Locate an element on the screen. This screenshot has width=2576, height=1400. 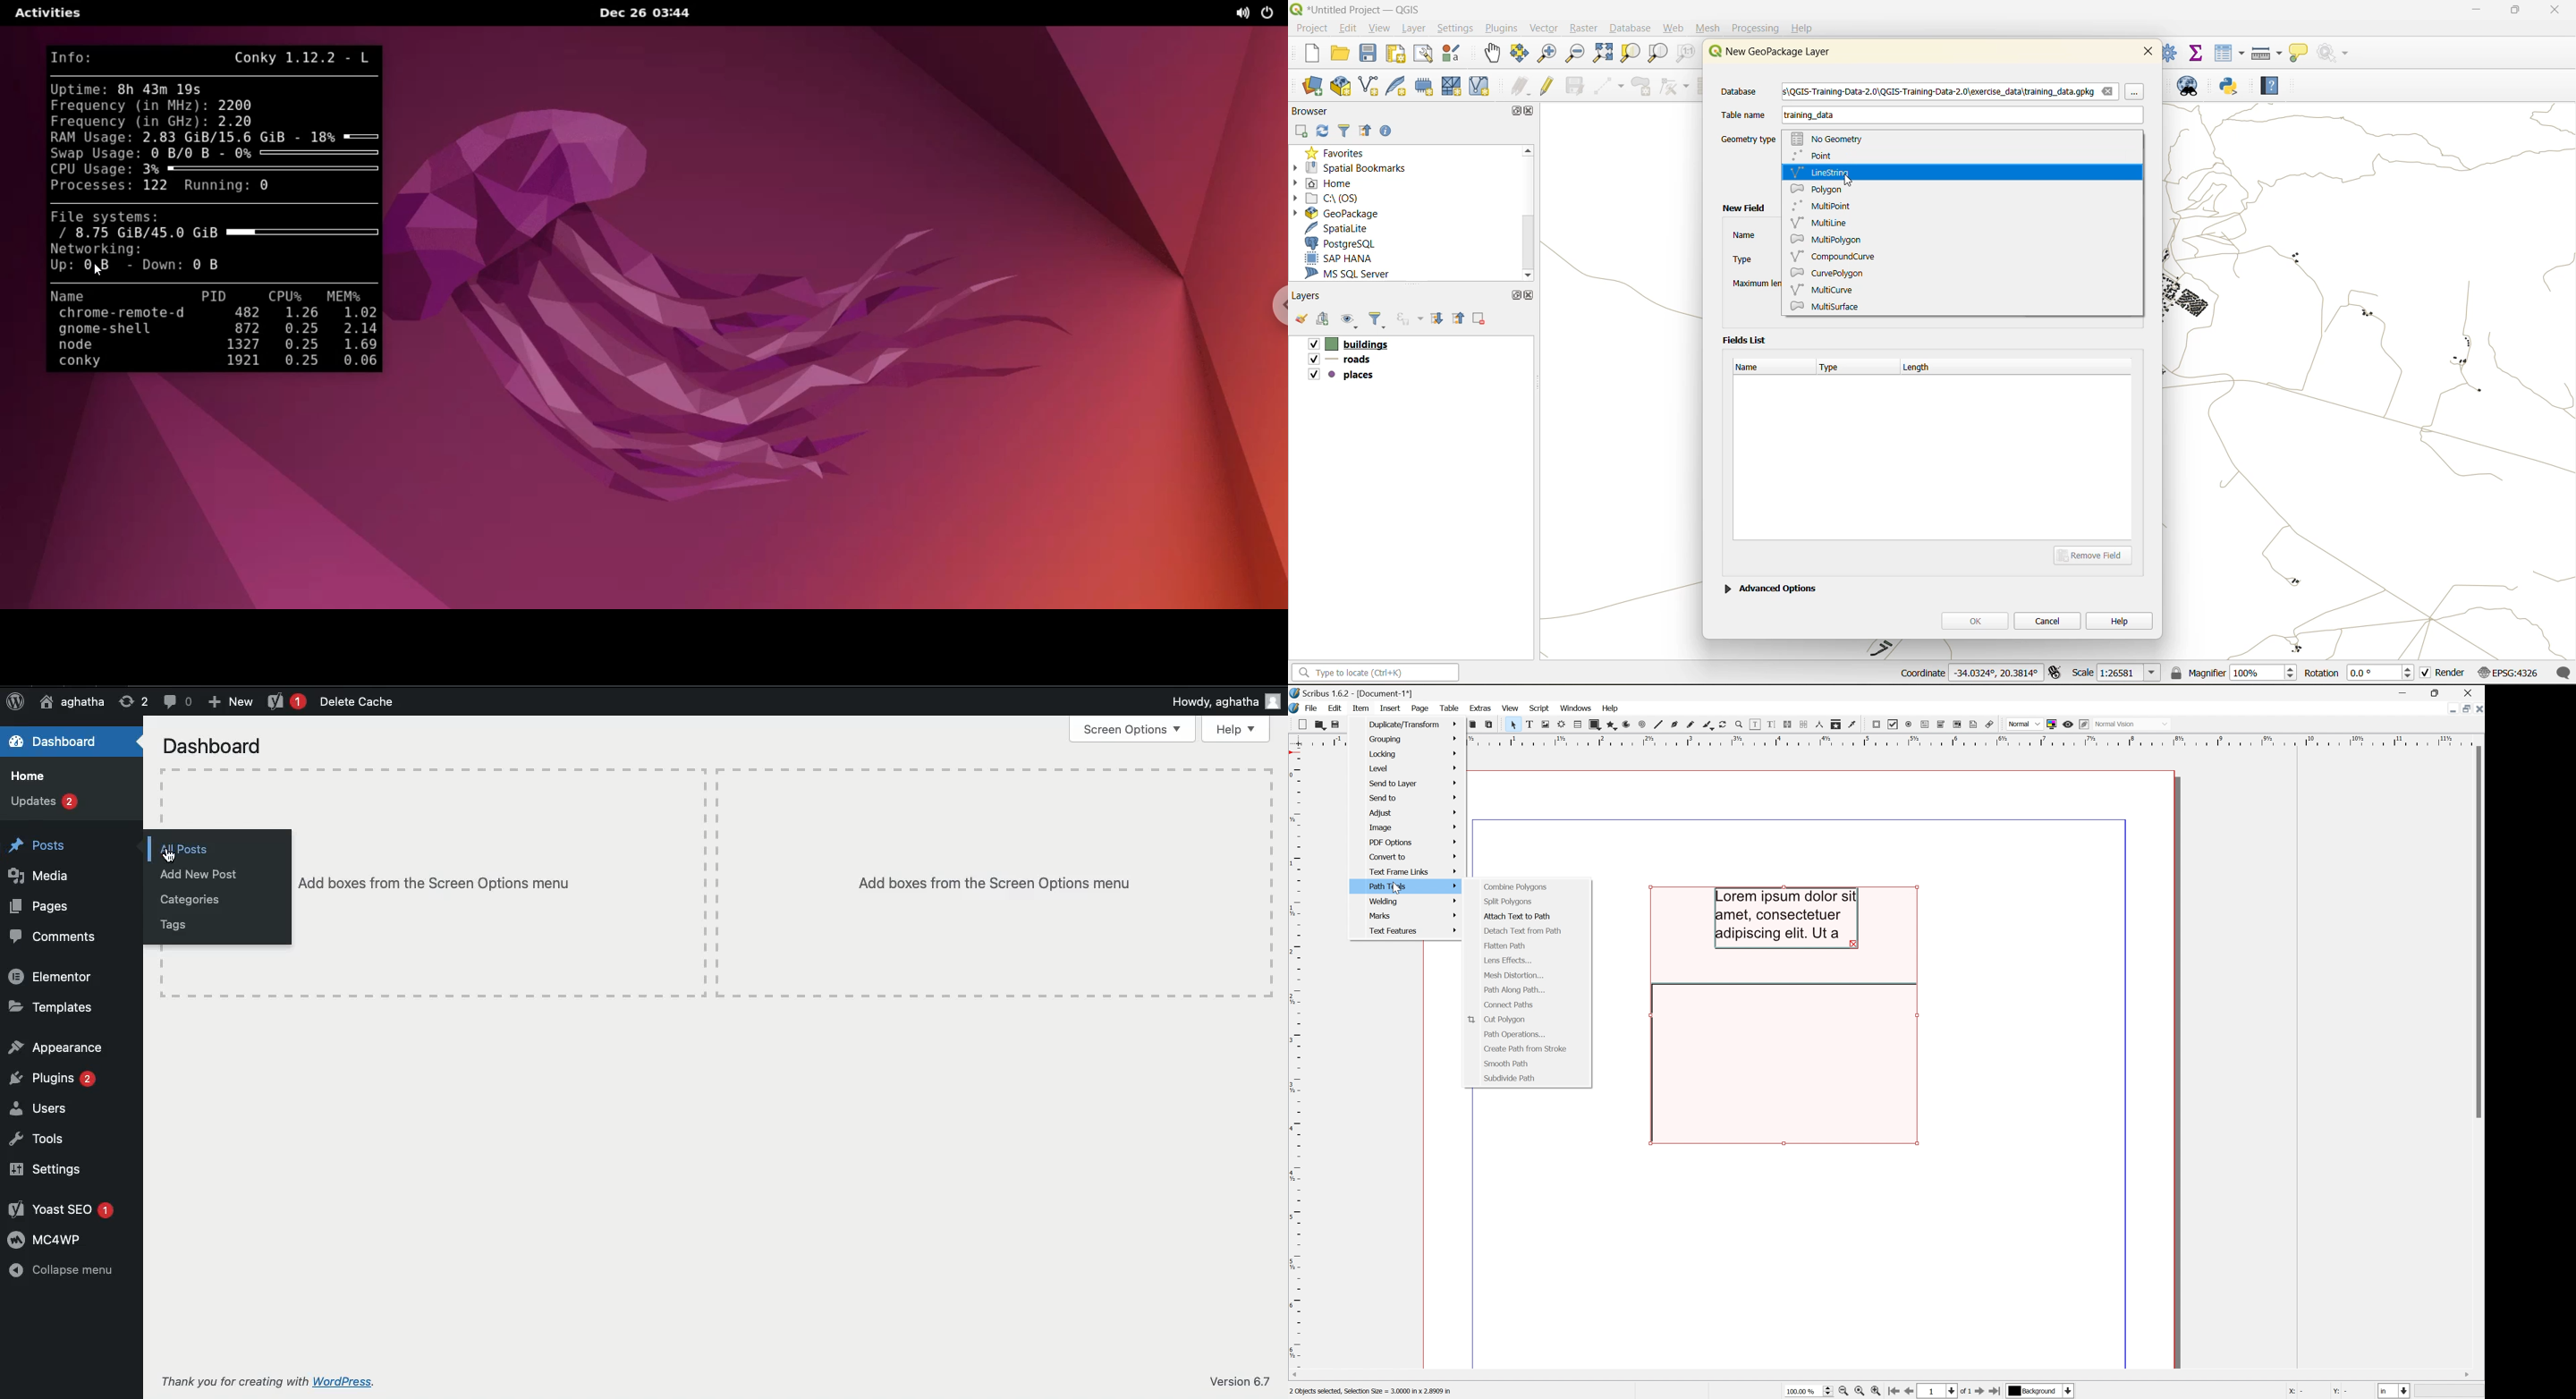
Zoom to 100% is located at coordinates (1862, 1392).